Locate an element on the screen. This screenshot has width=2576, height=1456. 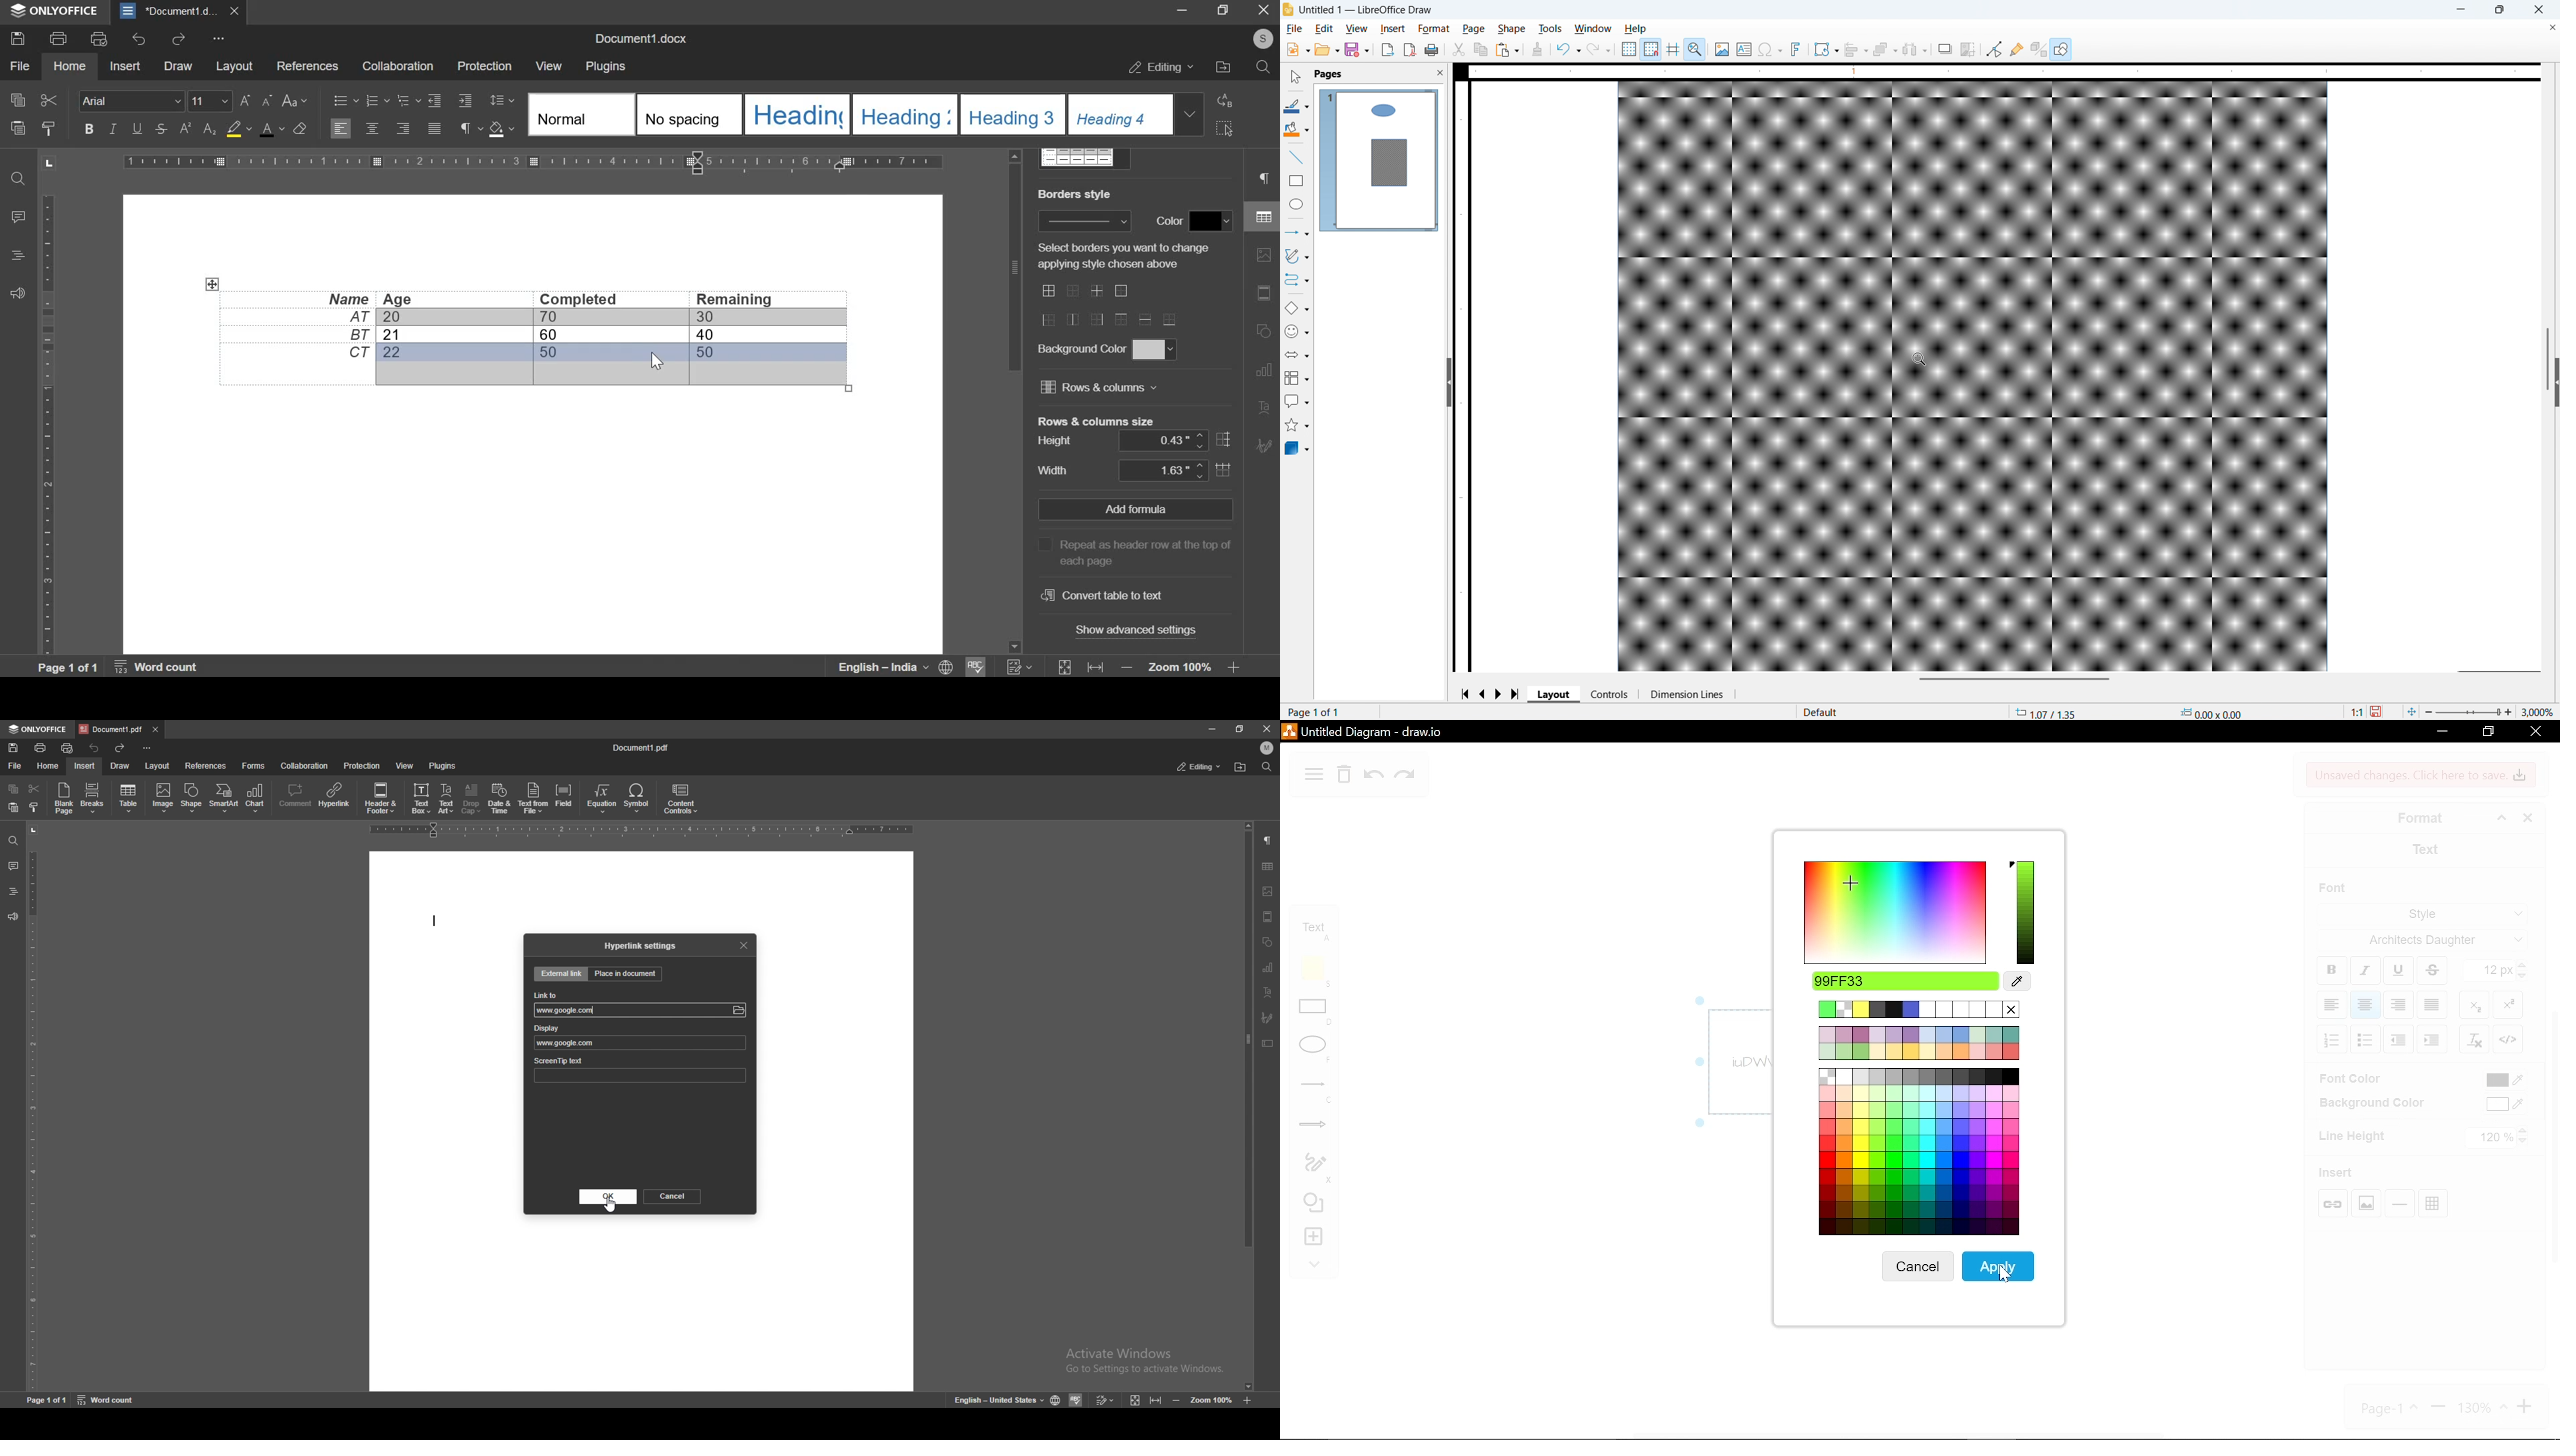
collapse is located at coordinates (1309, 1268).